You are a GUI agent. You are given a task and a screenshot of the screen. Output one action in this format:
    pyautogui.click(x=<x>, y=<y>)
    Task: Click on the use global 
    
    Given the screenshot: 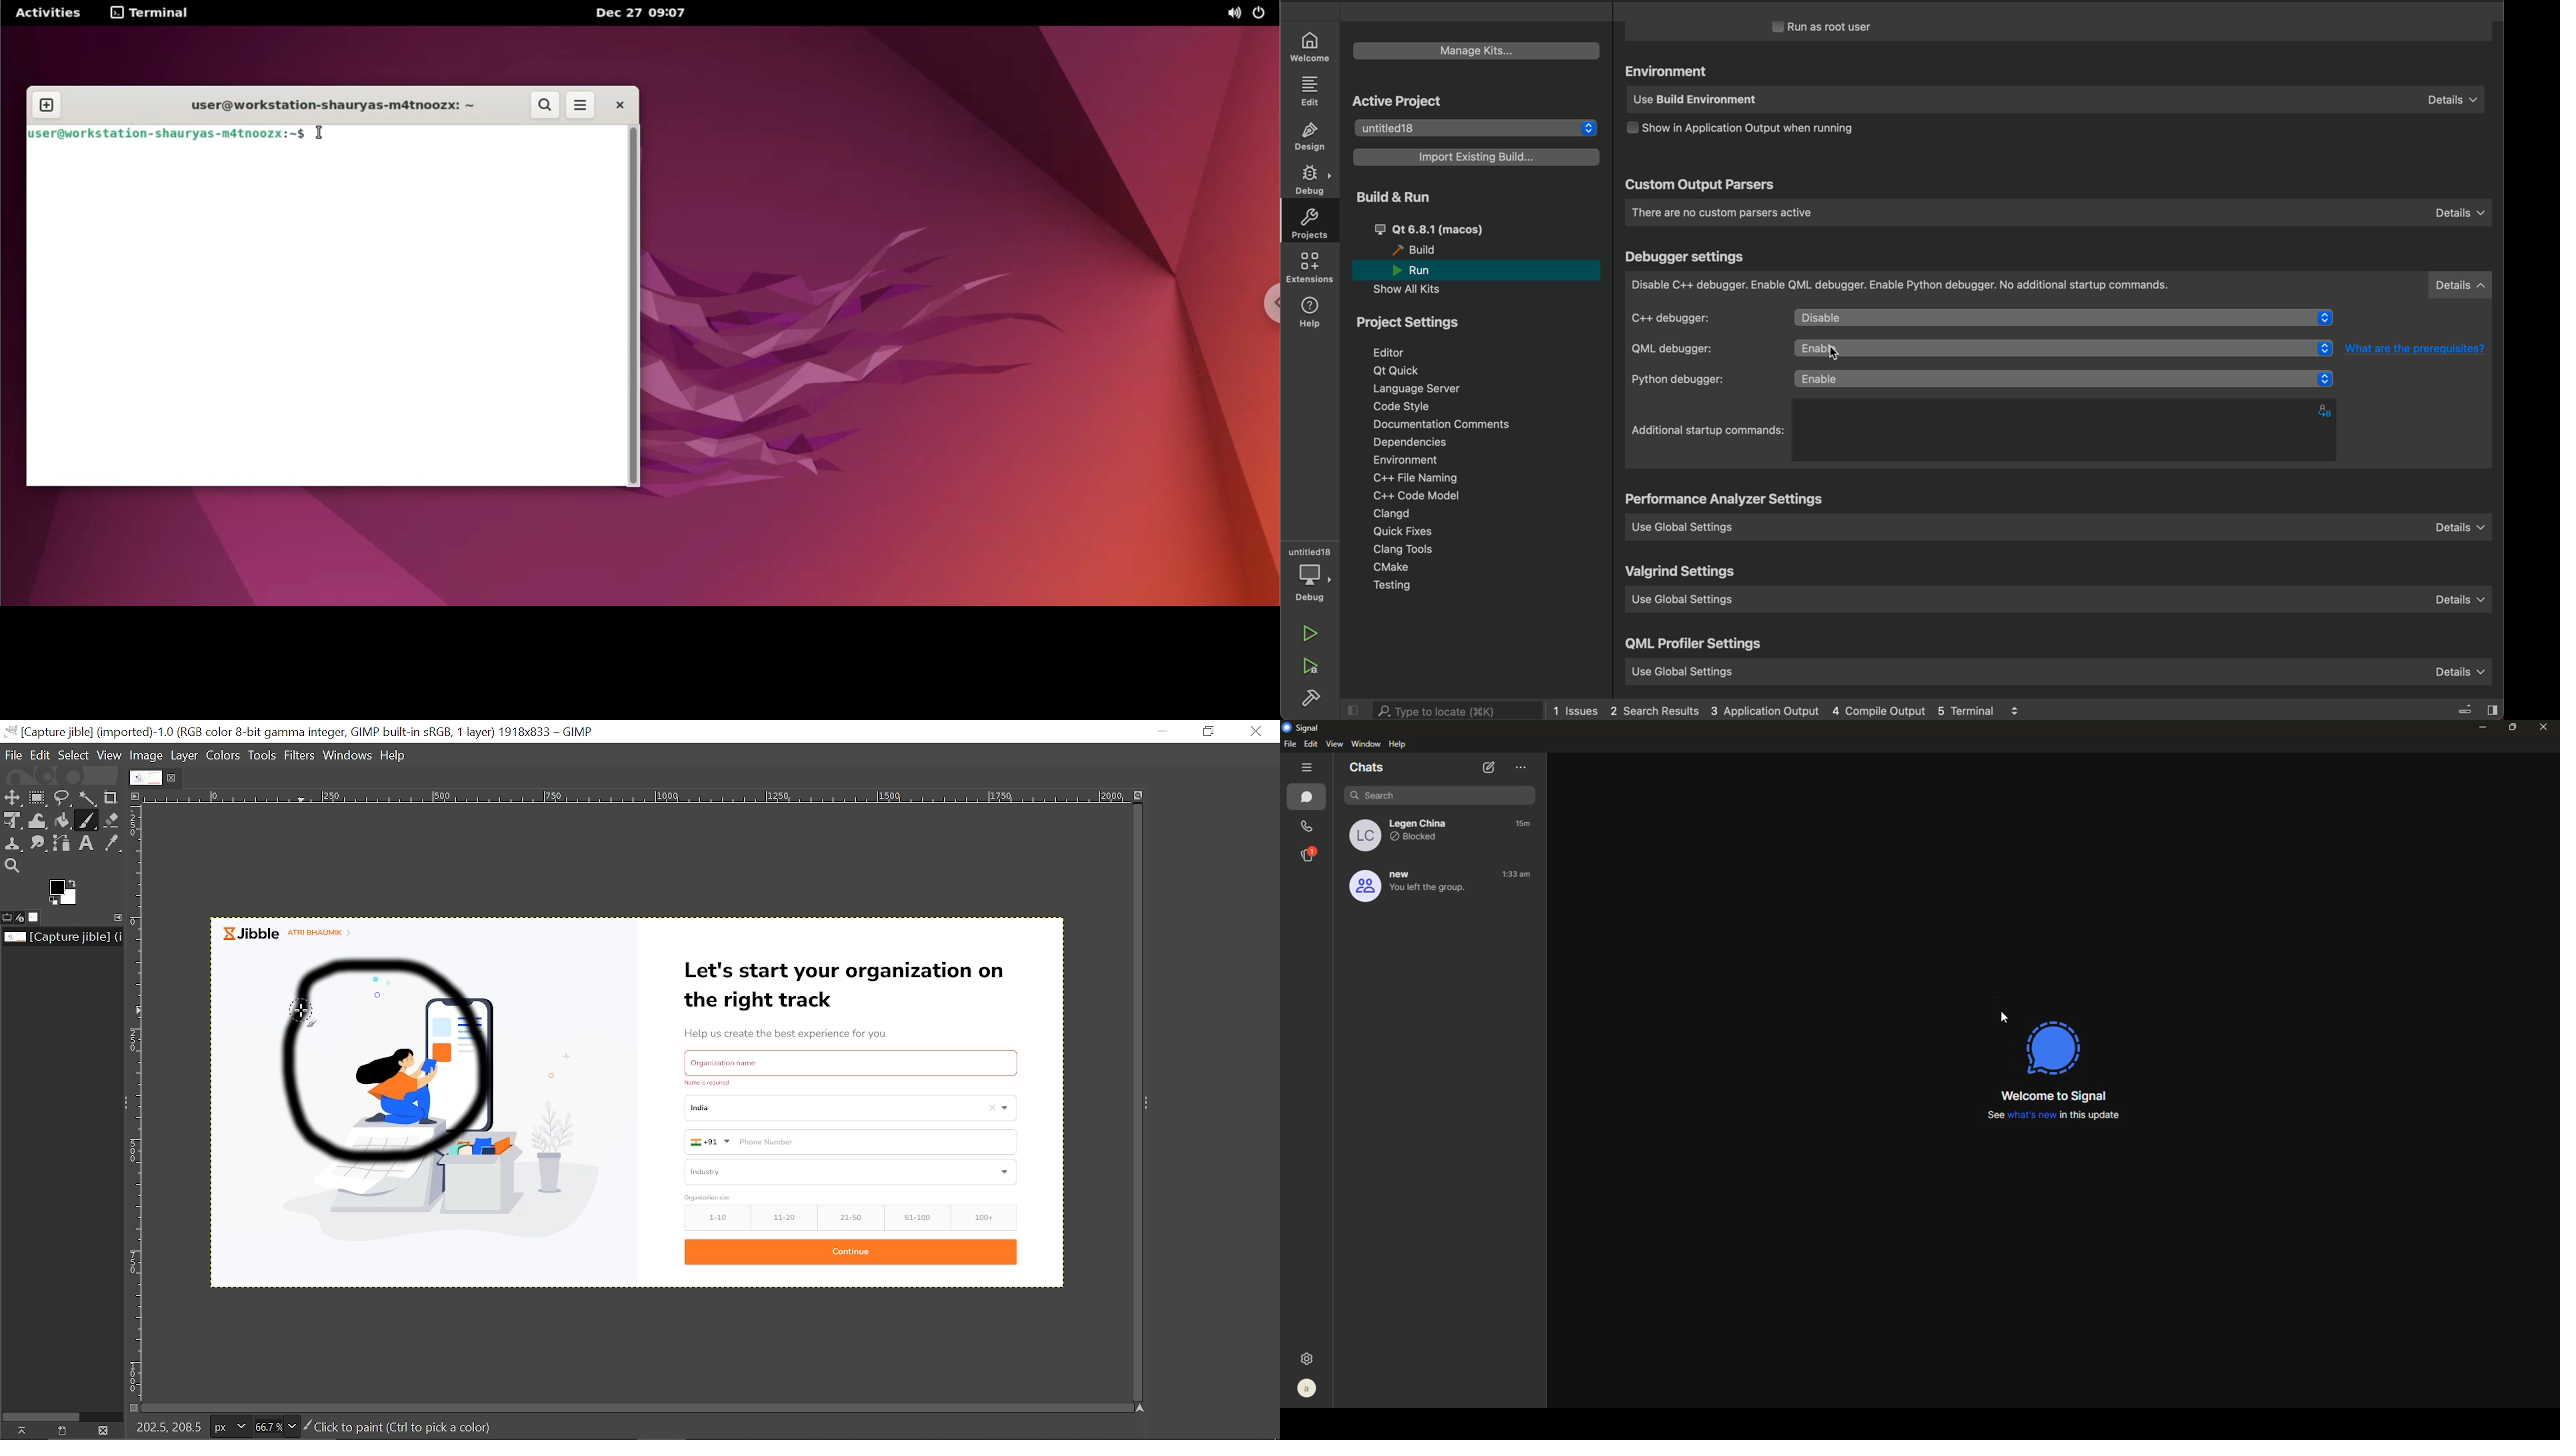 What is the action you would take?
    pyautogui.click(x=2057, y=669)
    